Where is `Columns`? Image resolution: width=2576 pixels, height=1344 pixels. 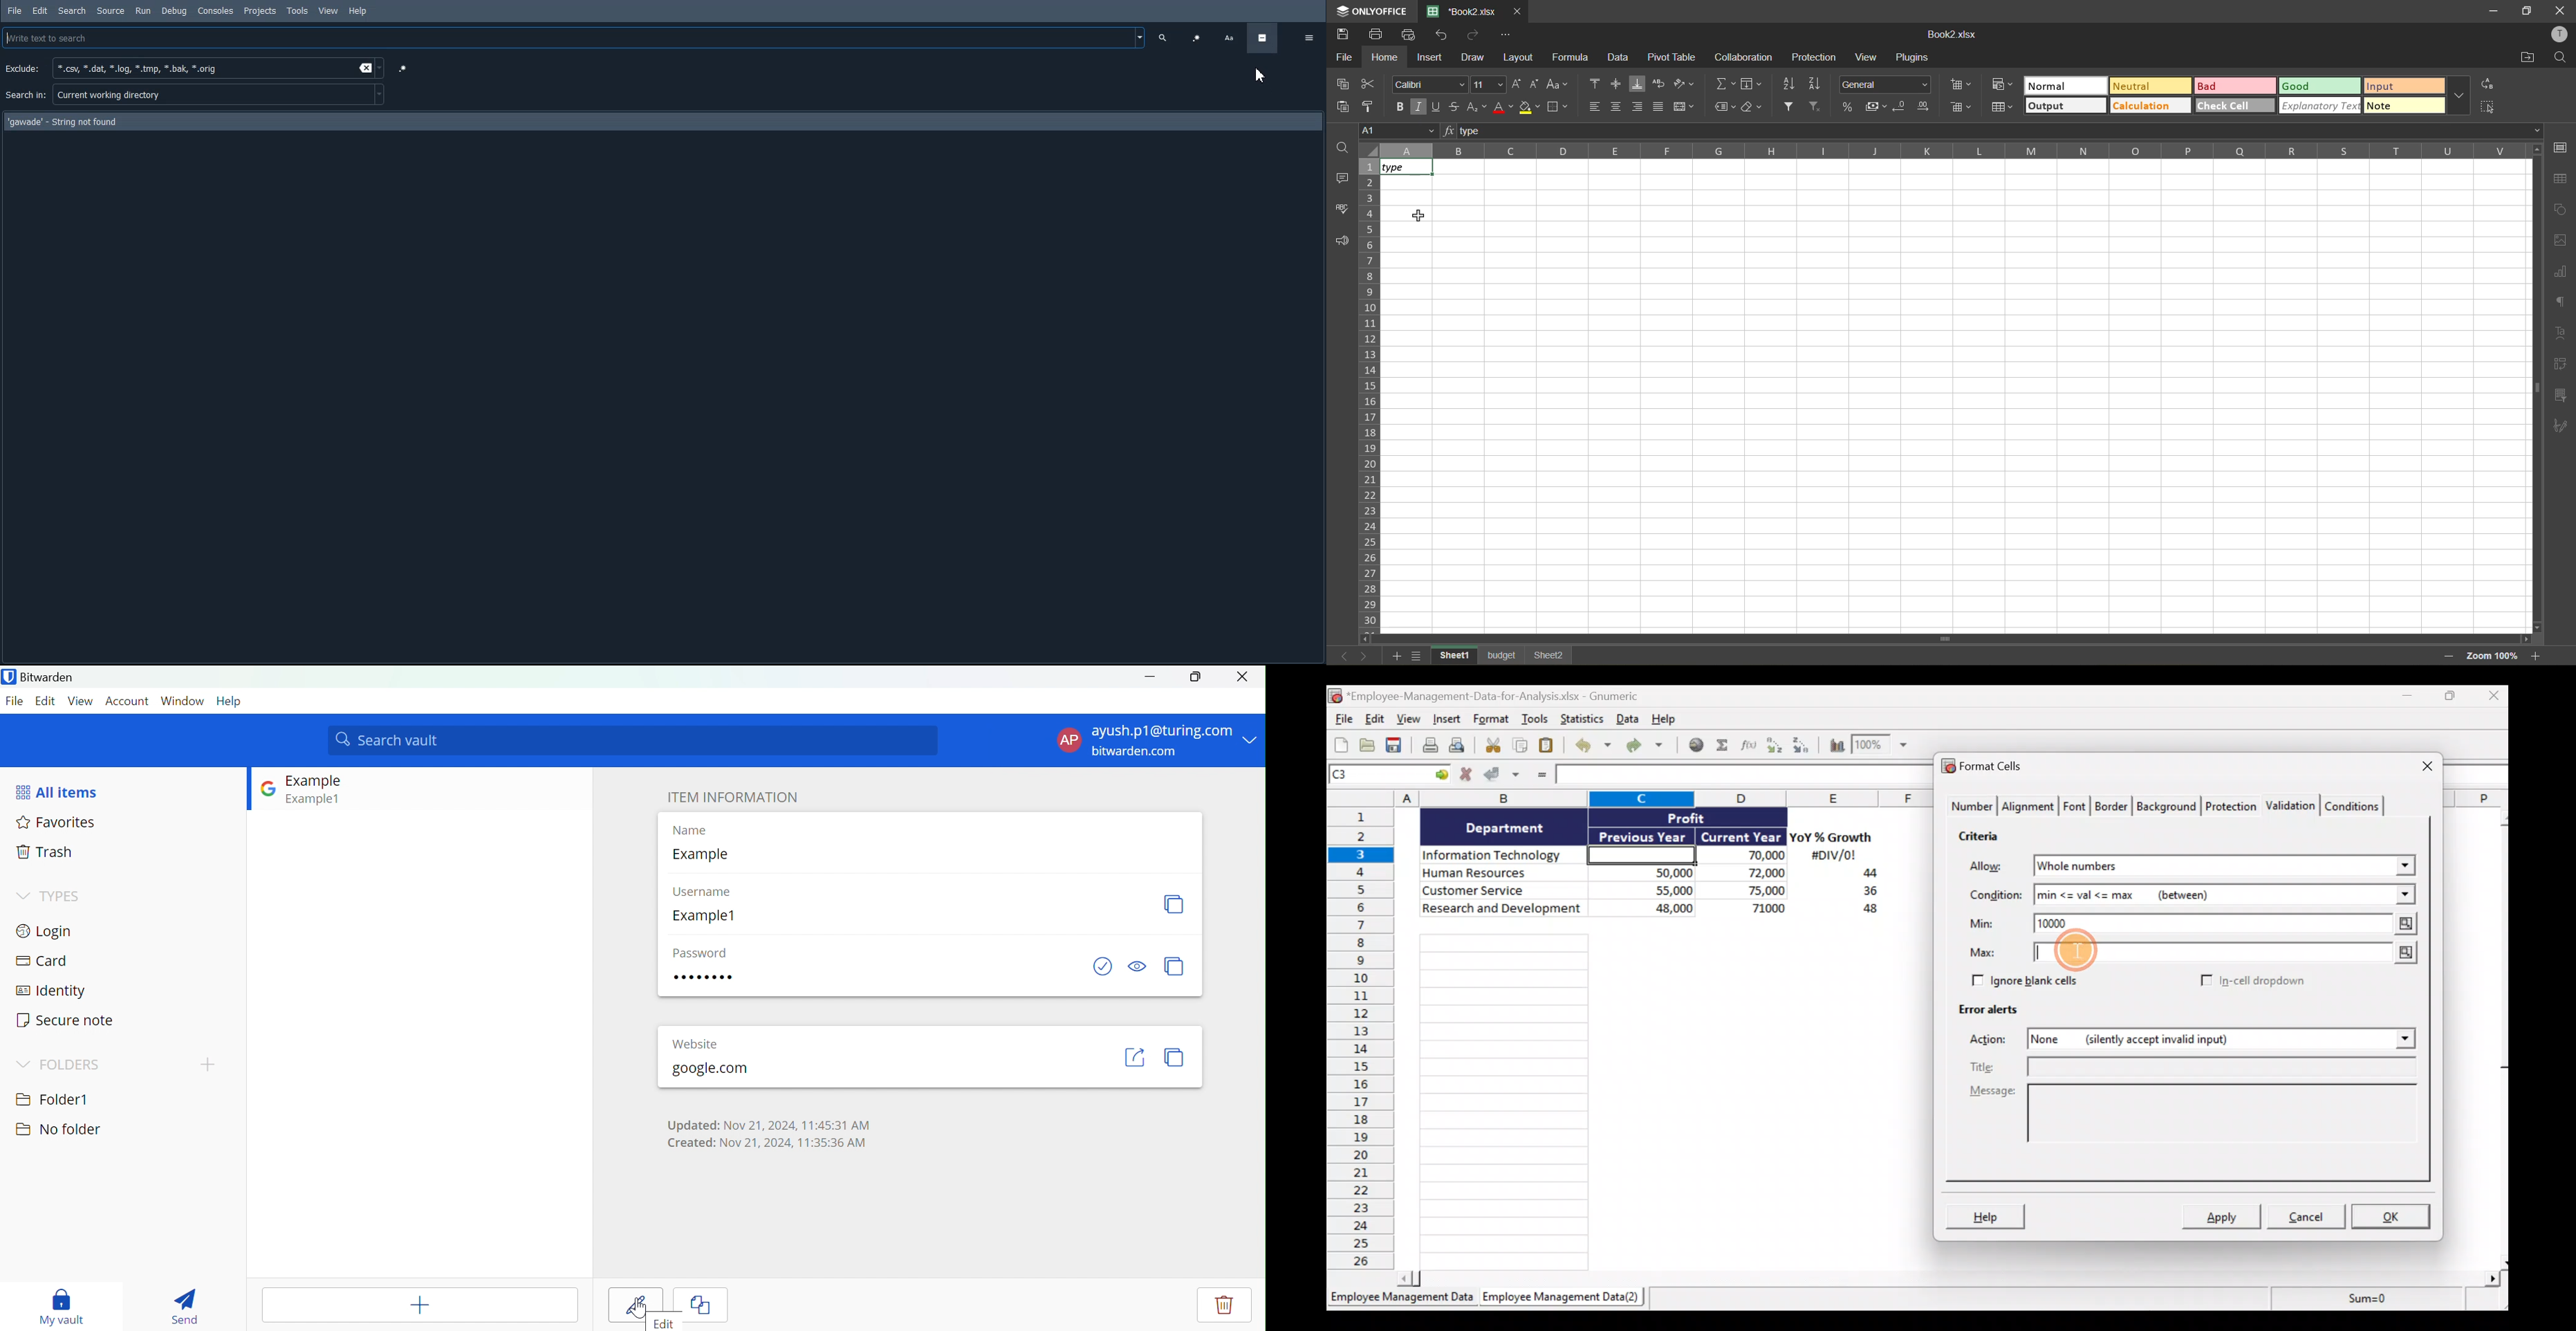 Columns is located at coordinates (1635, 798).